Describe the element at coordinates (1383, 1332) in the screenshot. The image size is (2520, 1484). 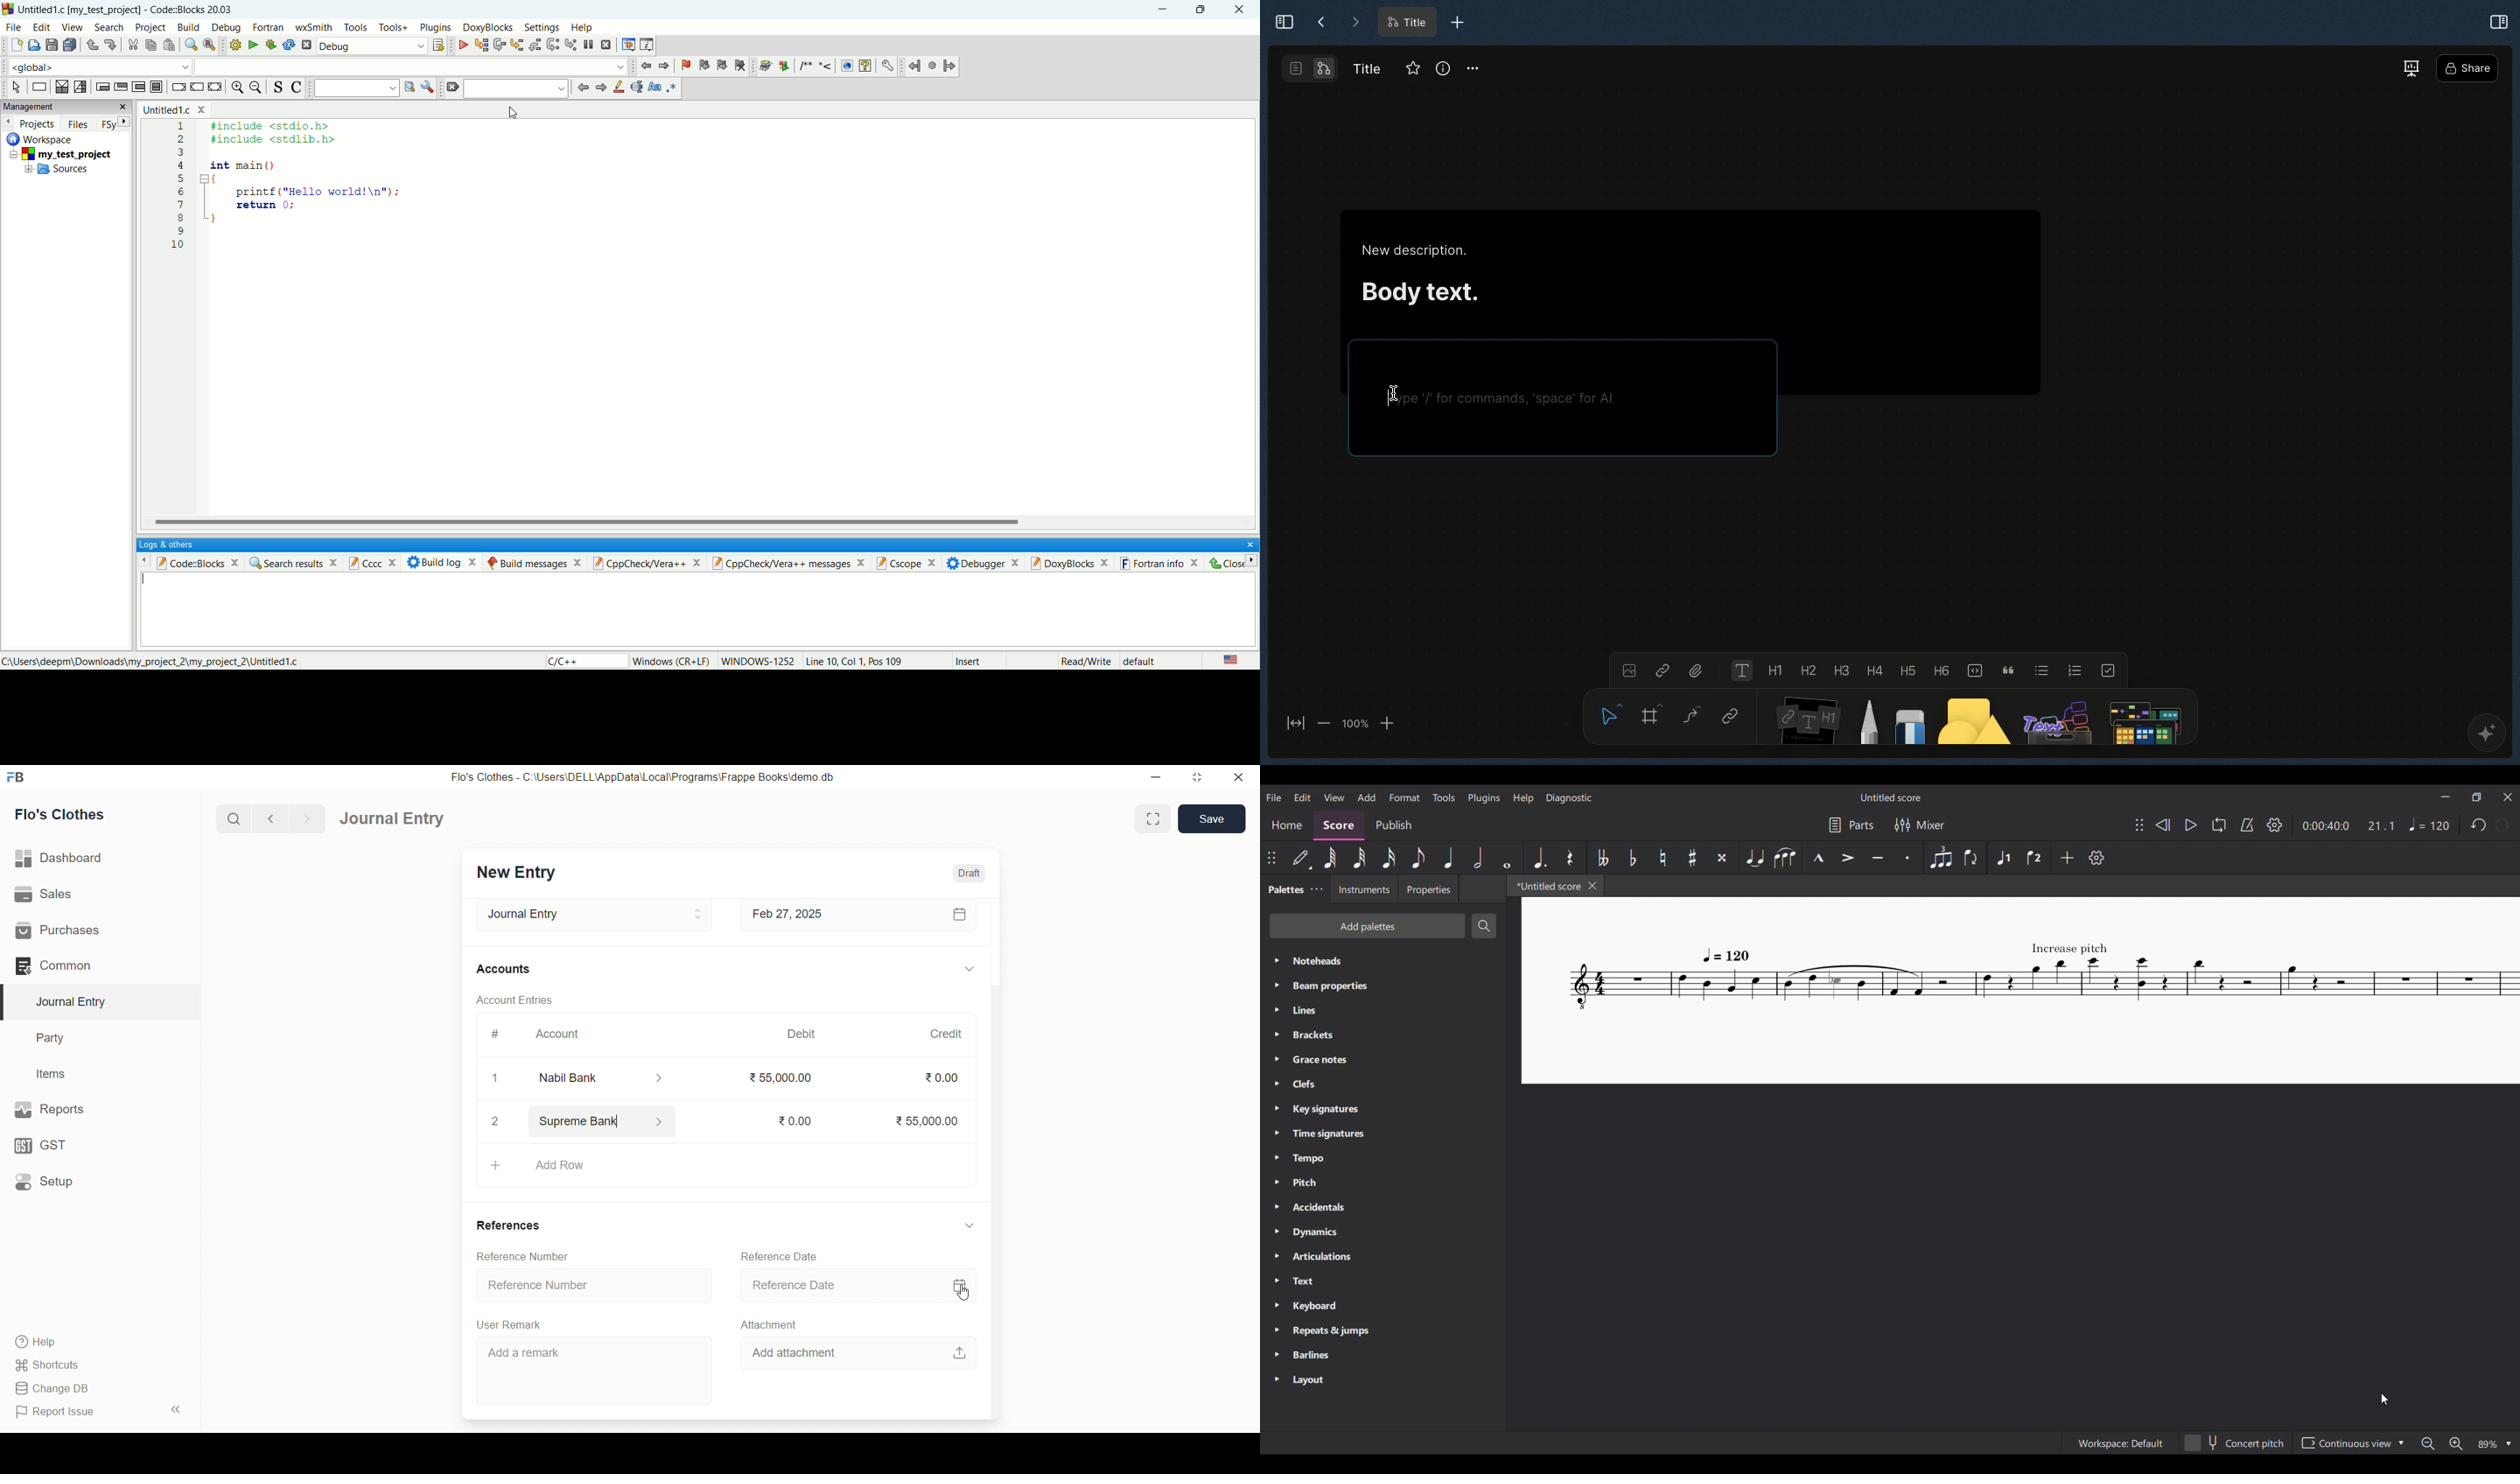
I see `Repeats & jumps` at that location.